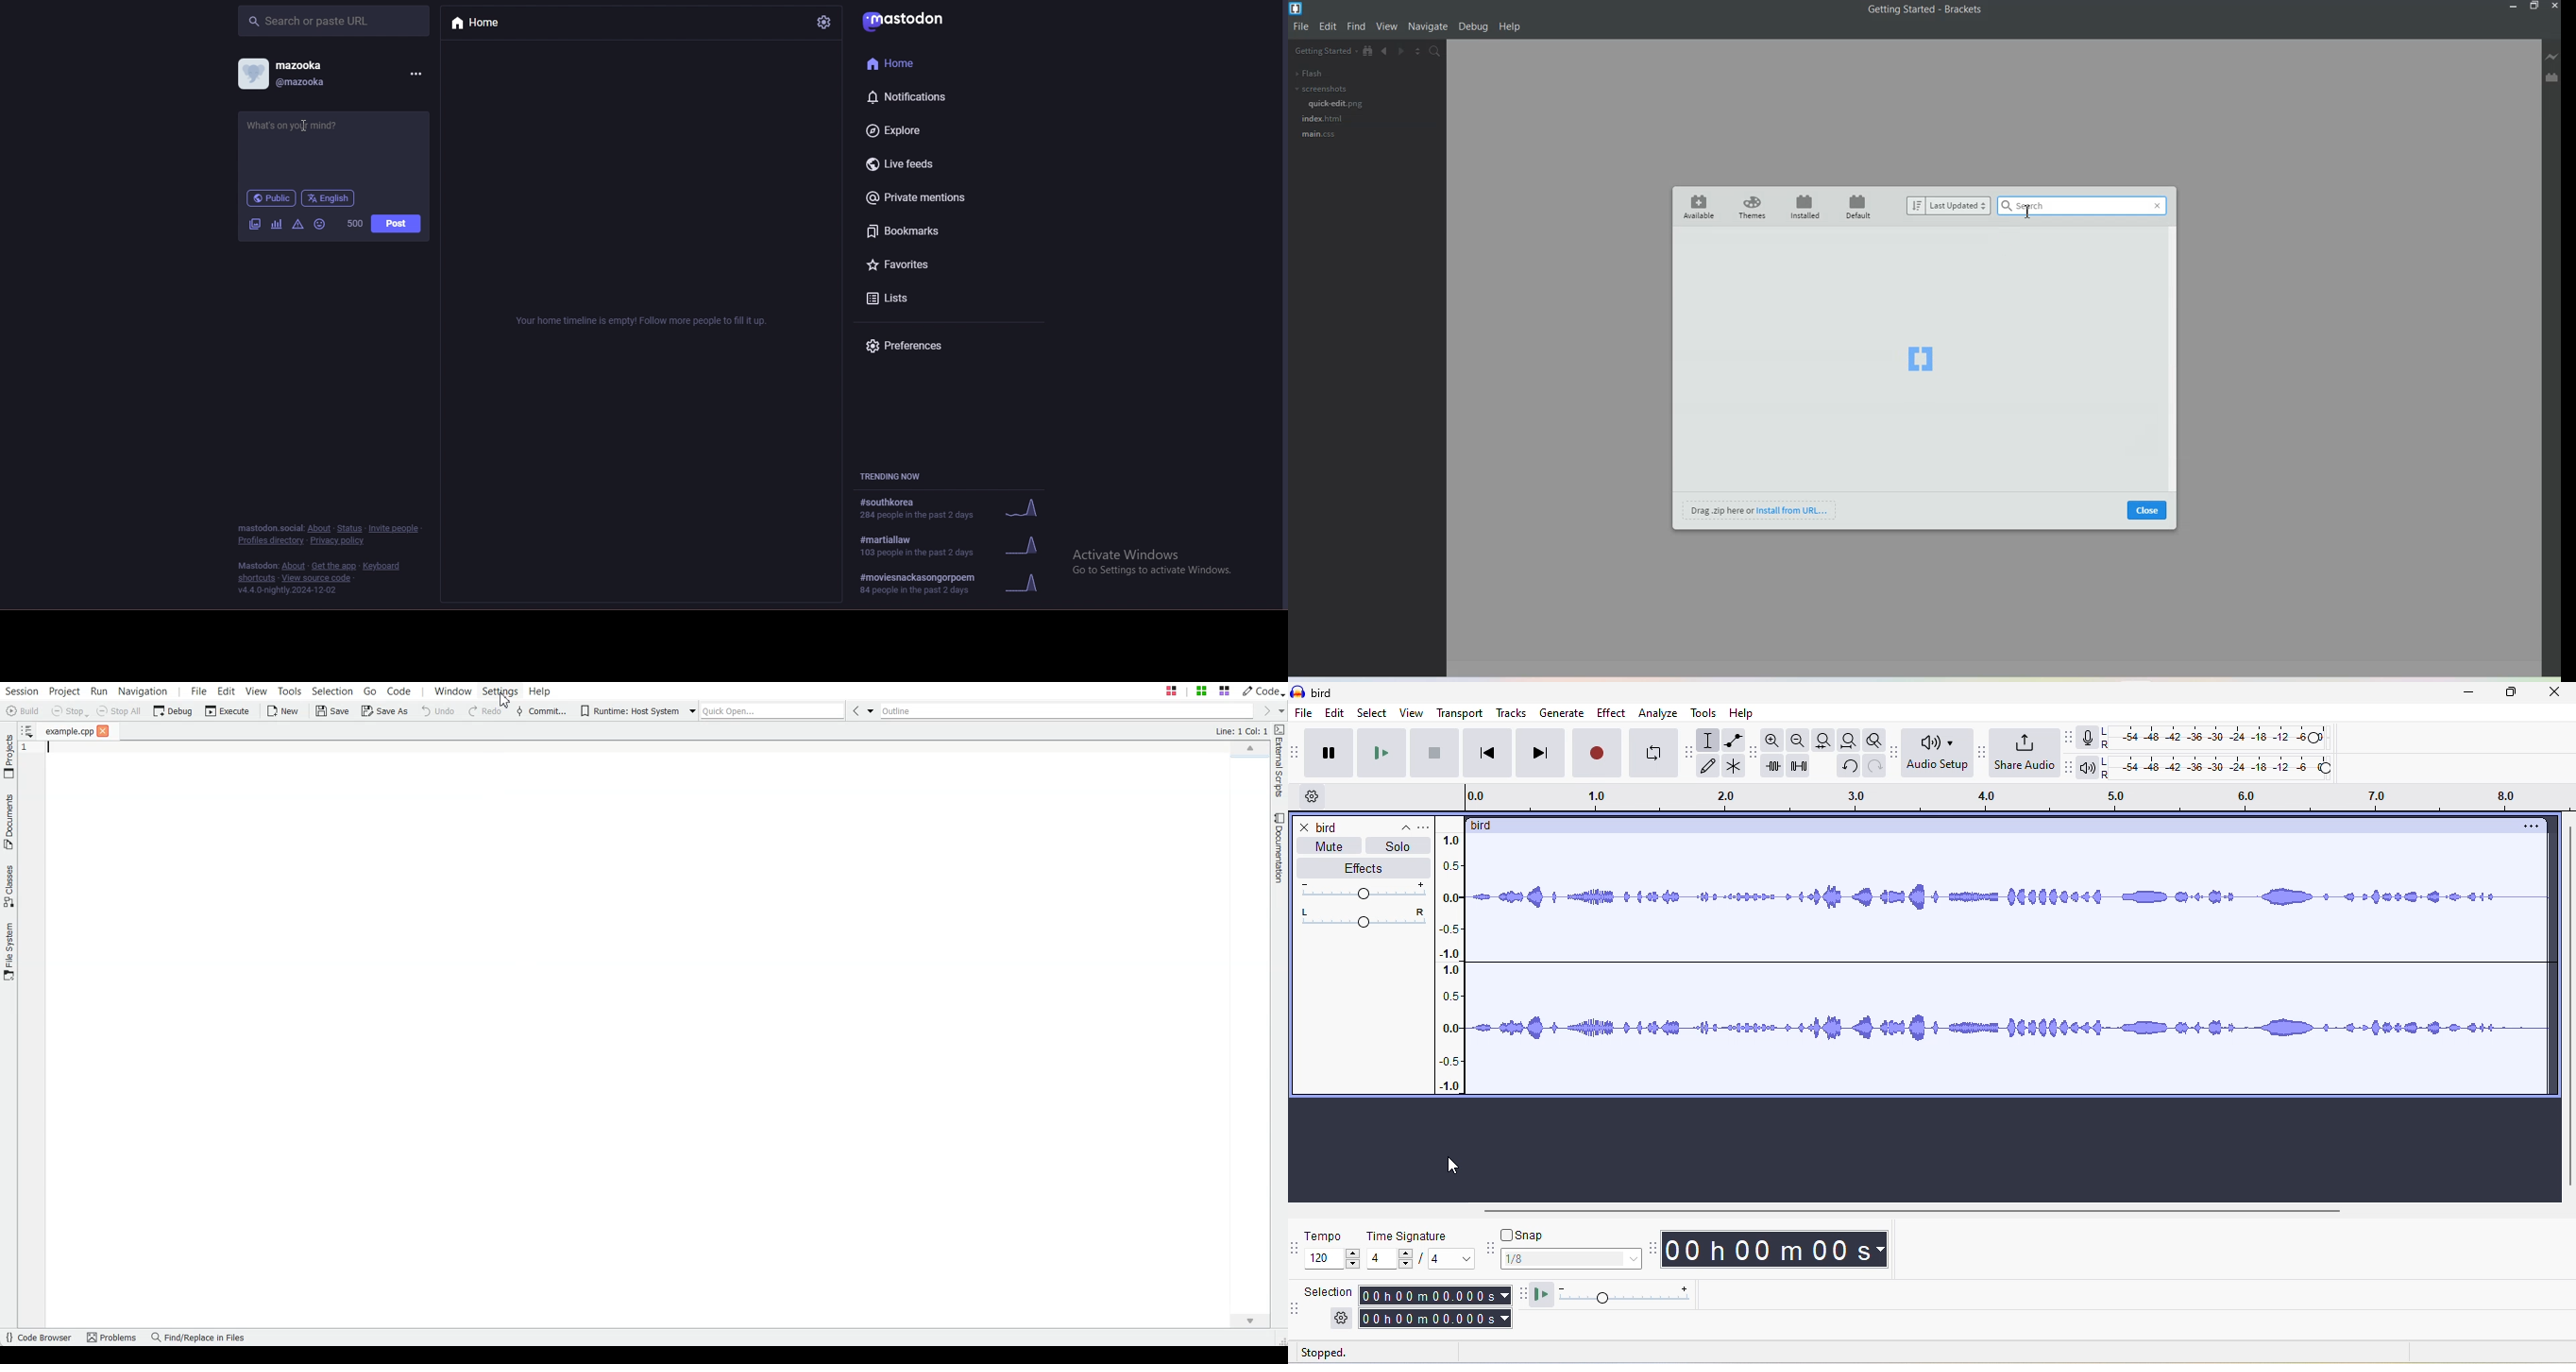 This screenshot has width=2576, height=1372. I want to click on trending, so click(949, 508).